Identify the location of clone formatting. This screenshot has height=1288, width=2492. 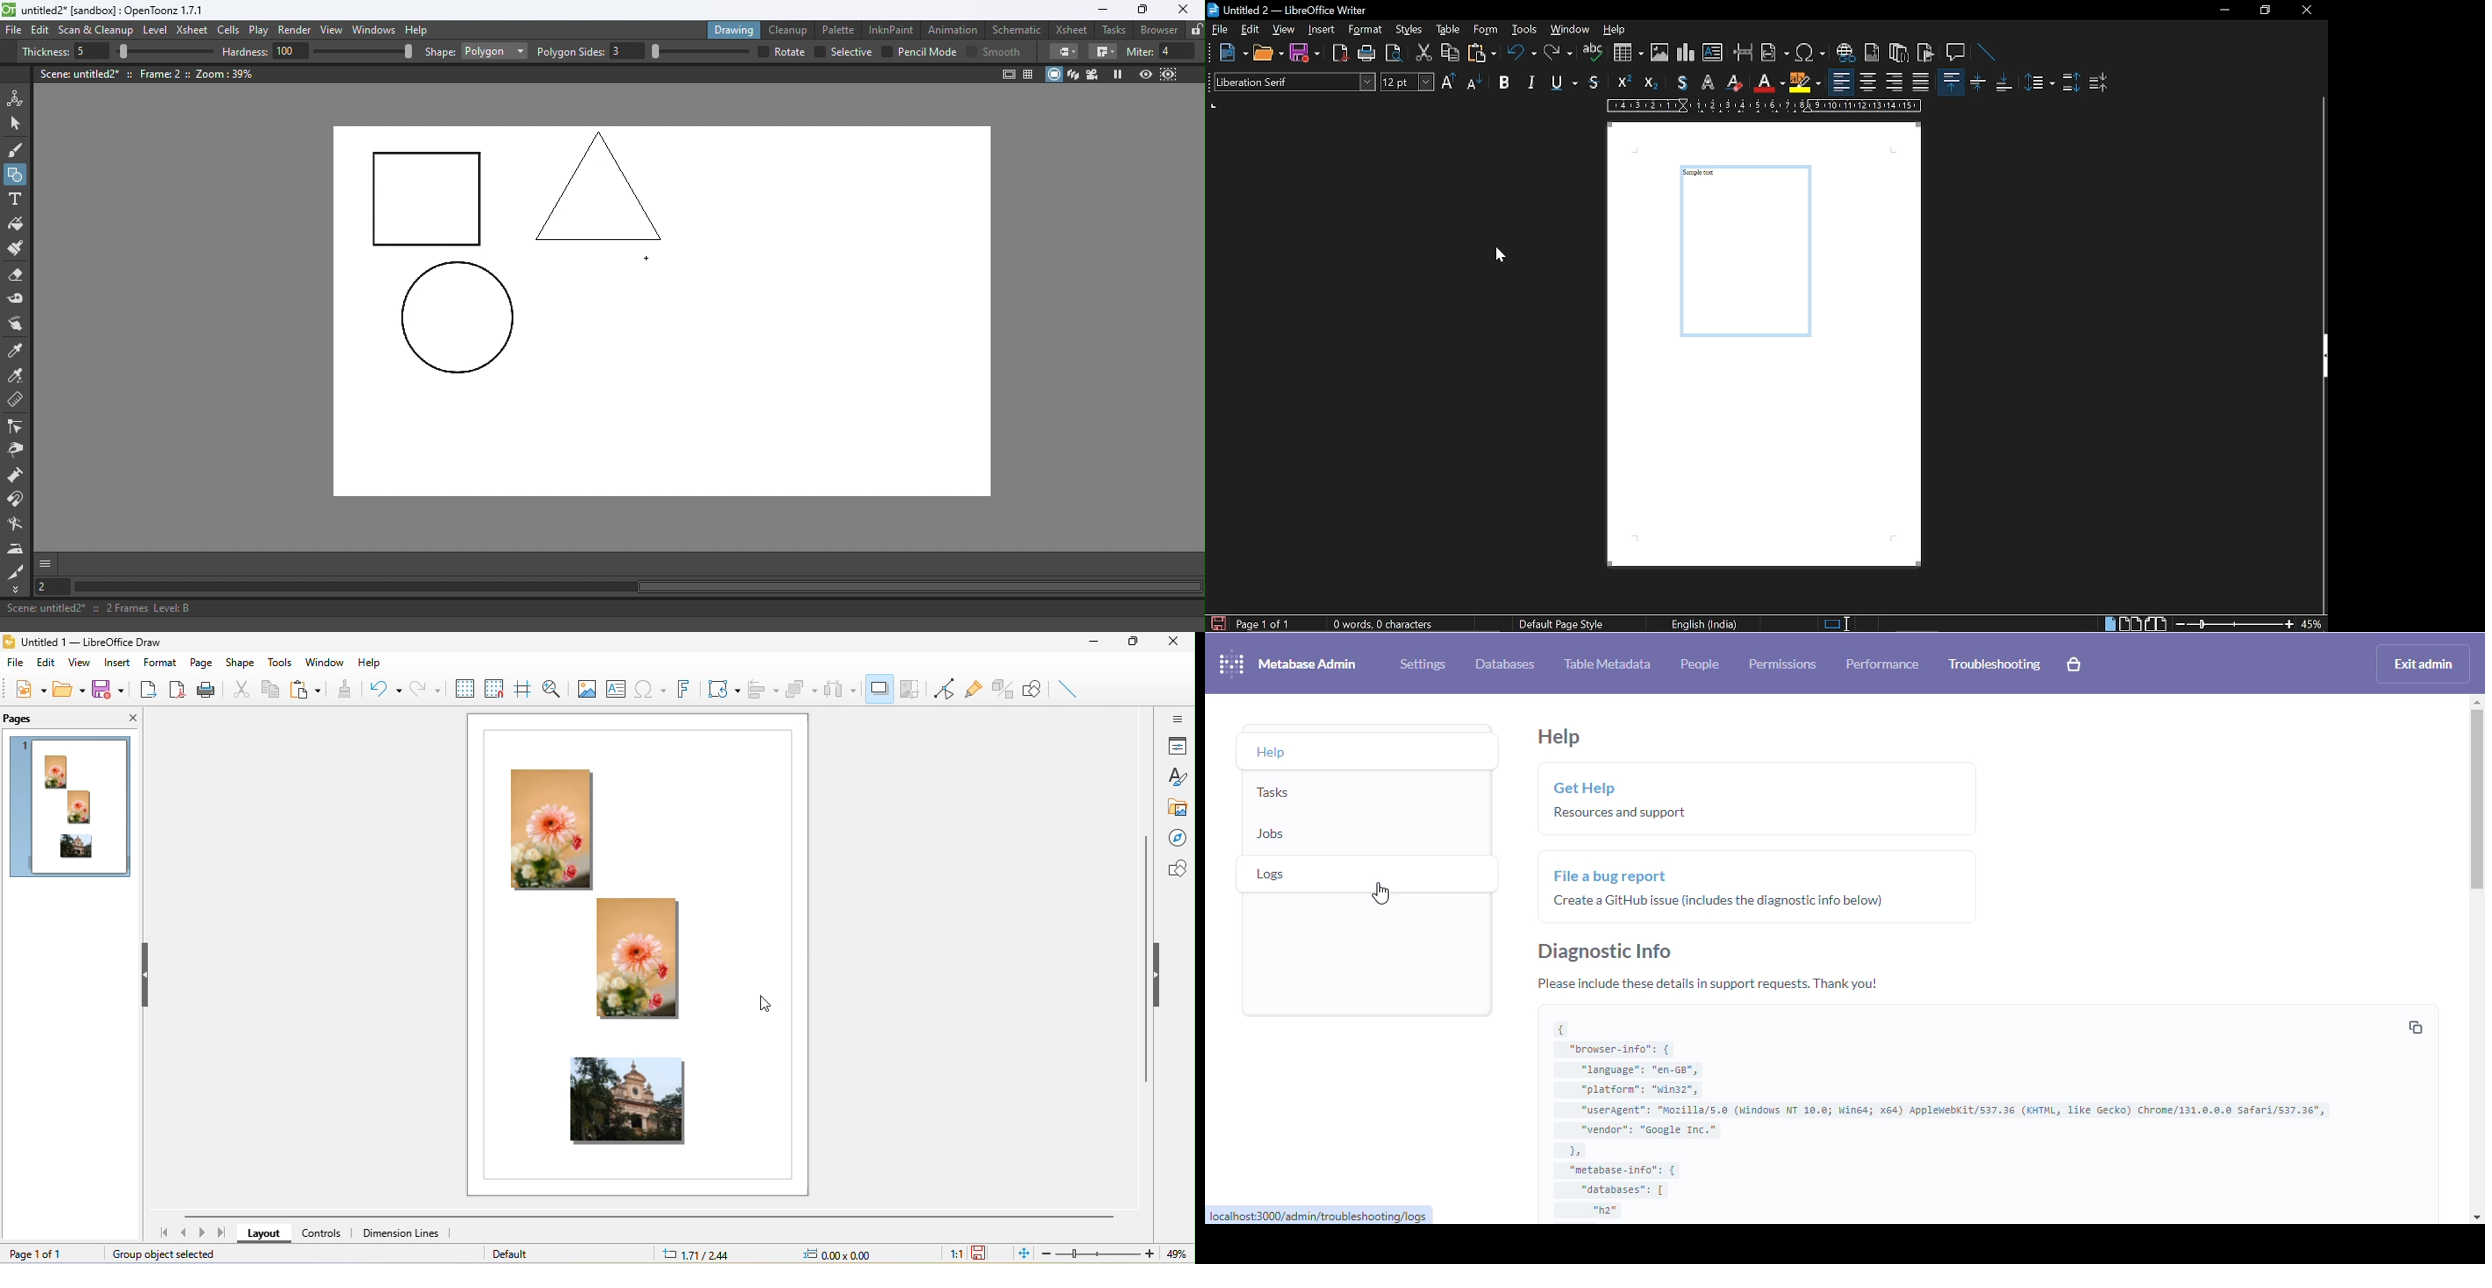
(346, 689).